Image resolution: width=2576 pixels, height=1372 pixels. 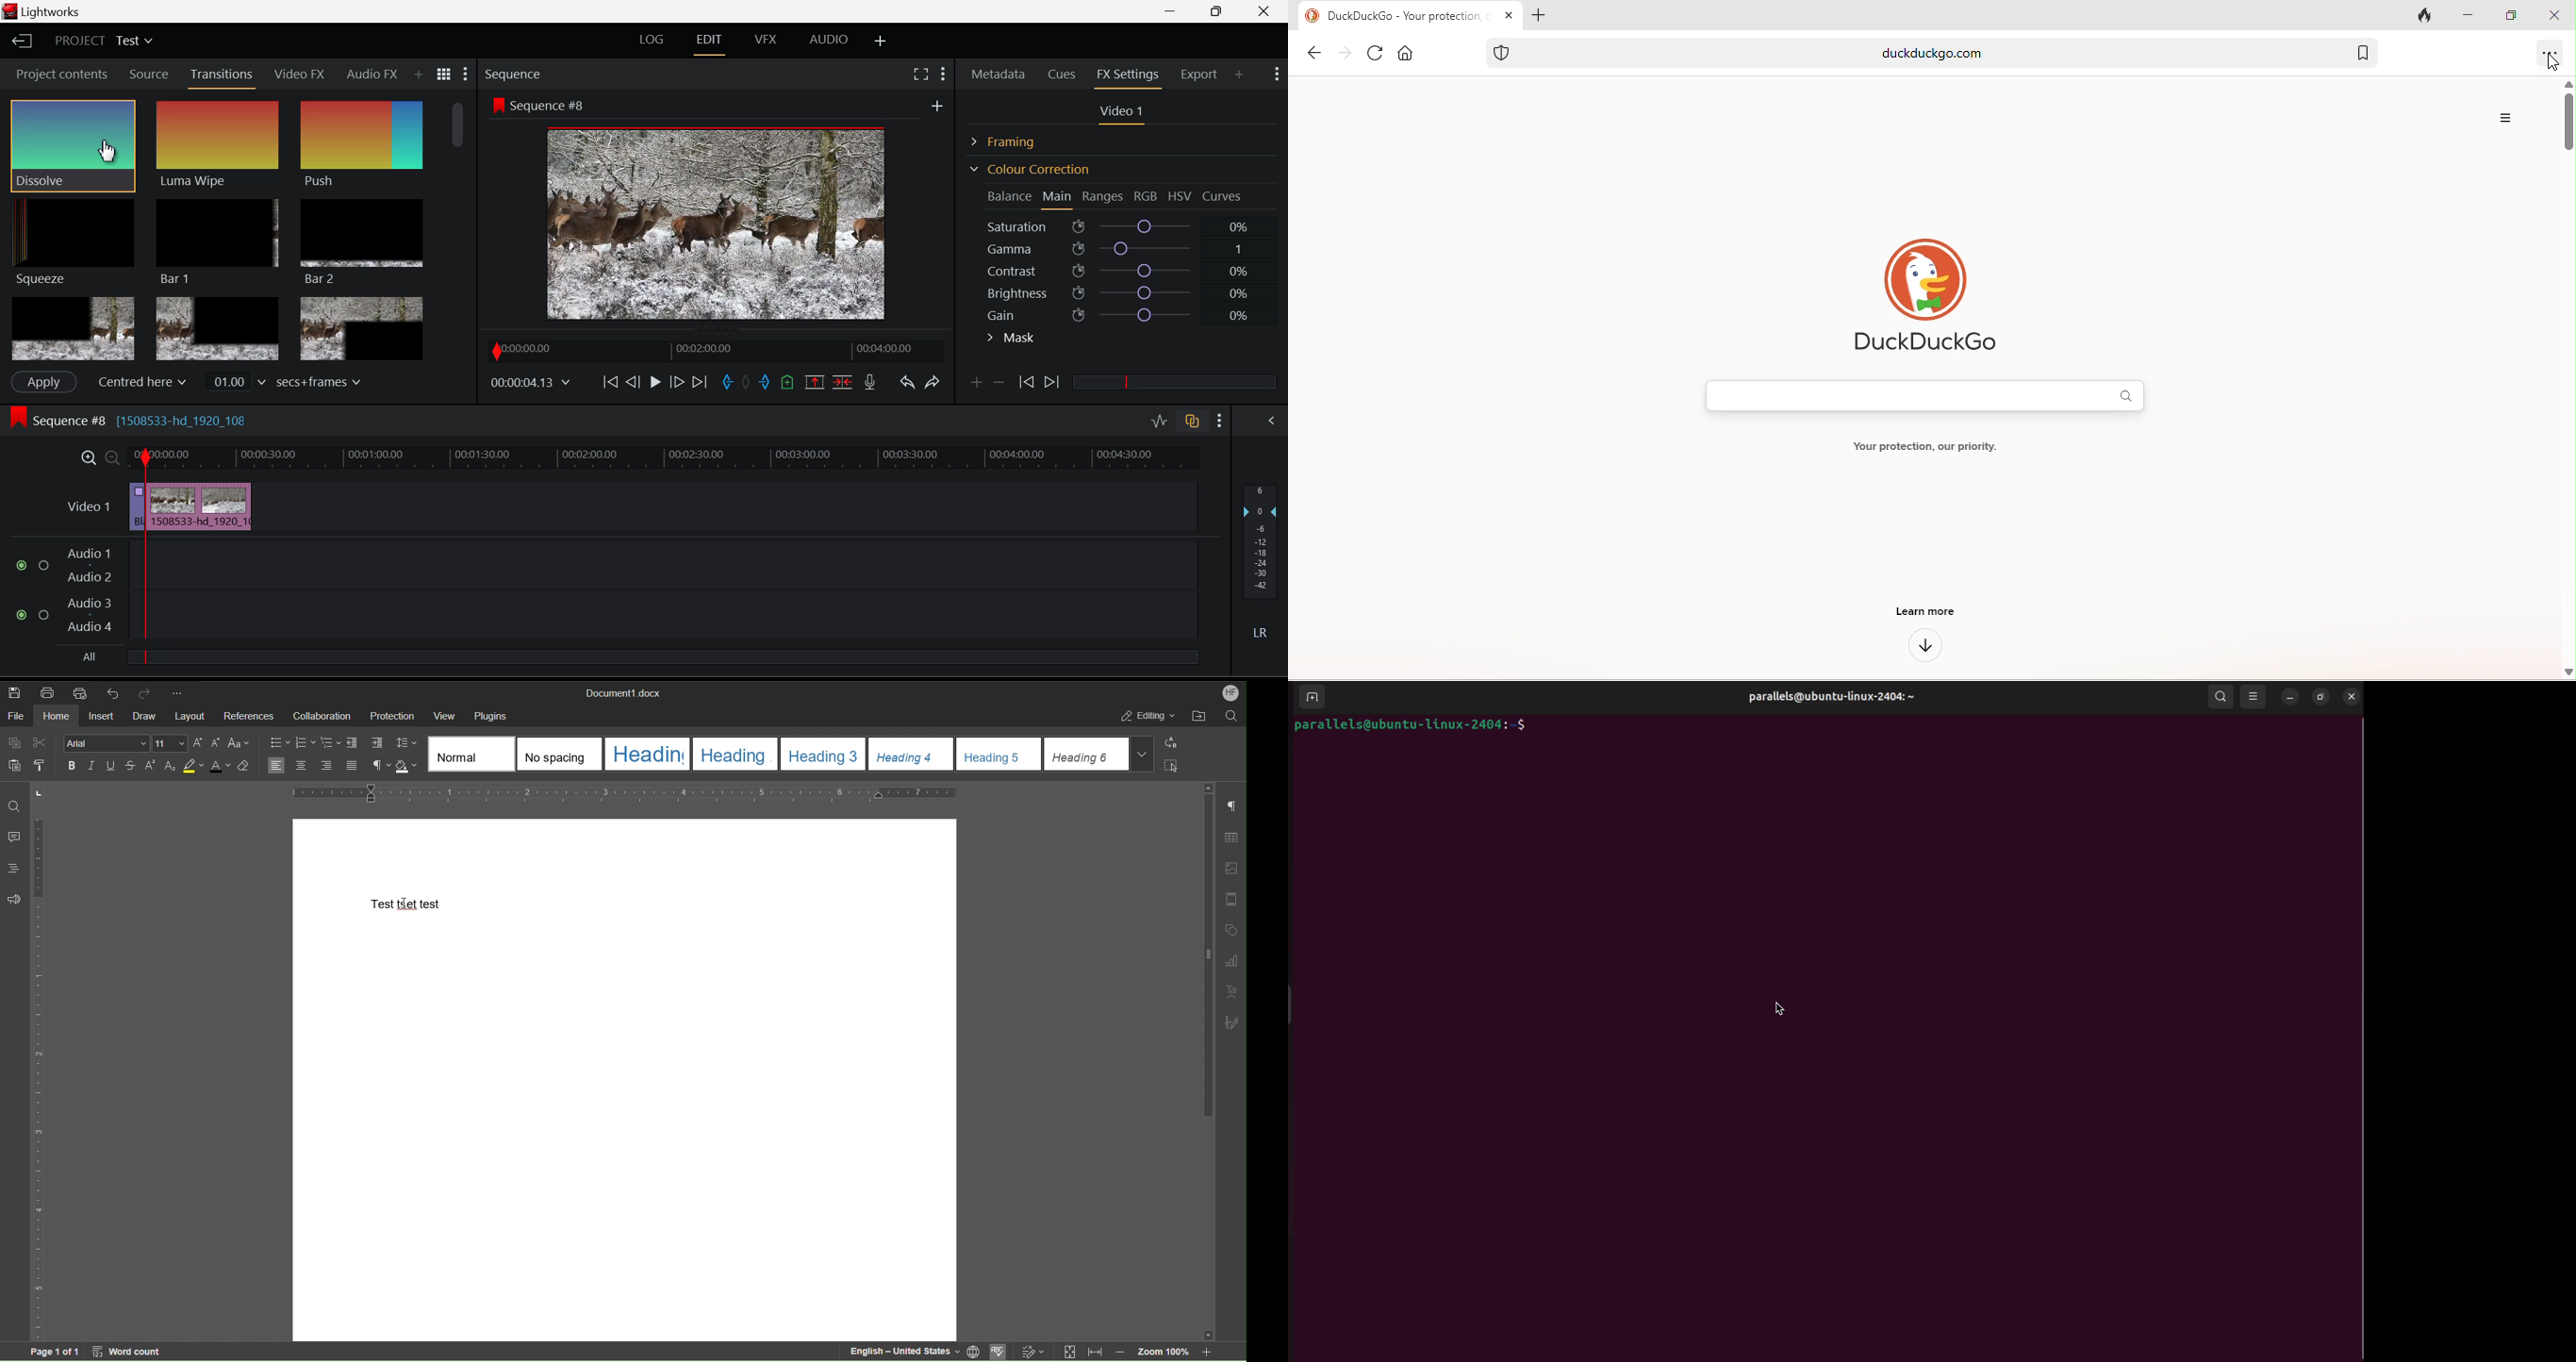 I want to click on Language, so click(x=976, y=1352).